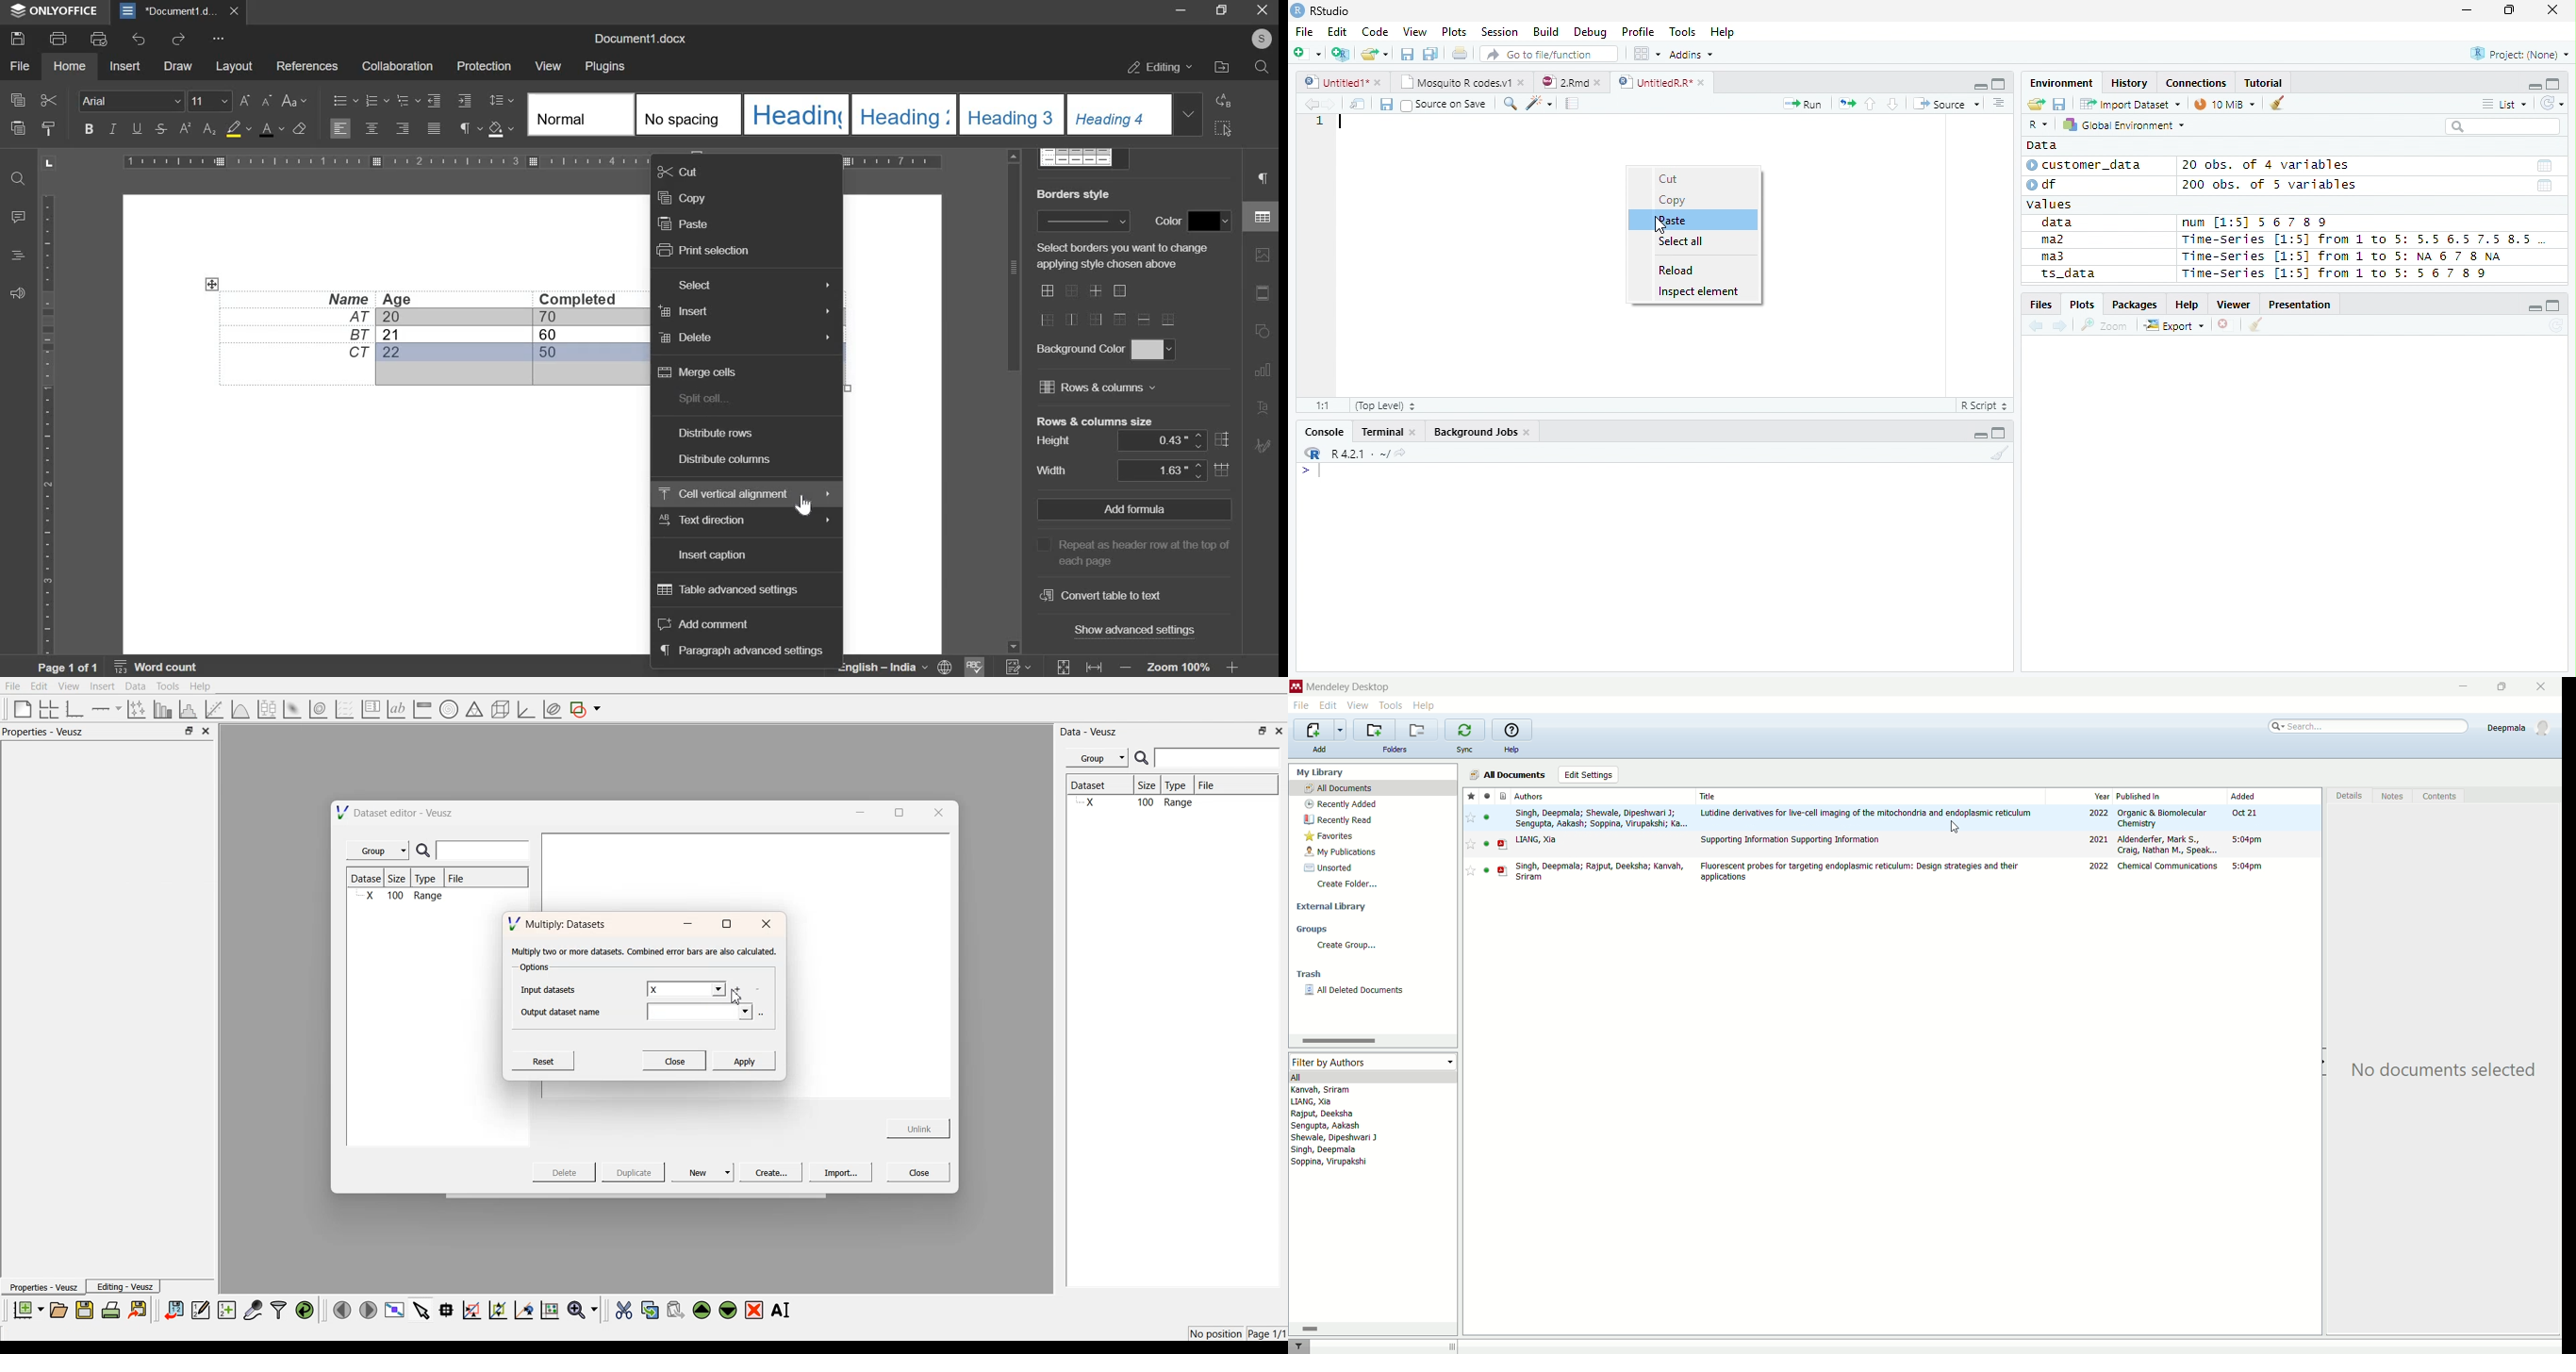 Image resolution: width=2576 pixels, height=1372 pixels. What do you see at coordinates (1464, 749) in the screenshot?
I see `sync` at bounding box center [1464, 749].